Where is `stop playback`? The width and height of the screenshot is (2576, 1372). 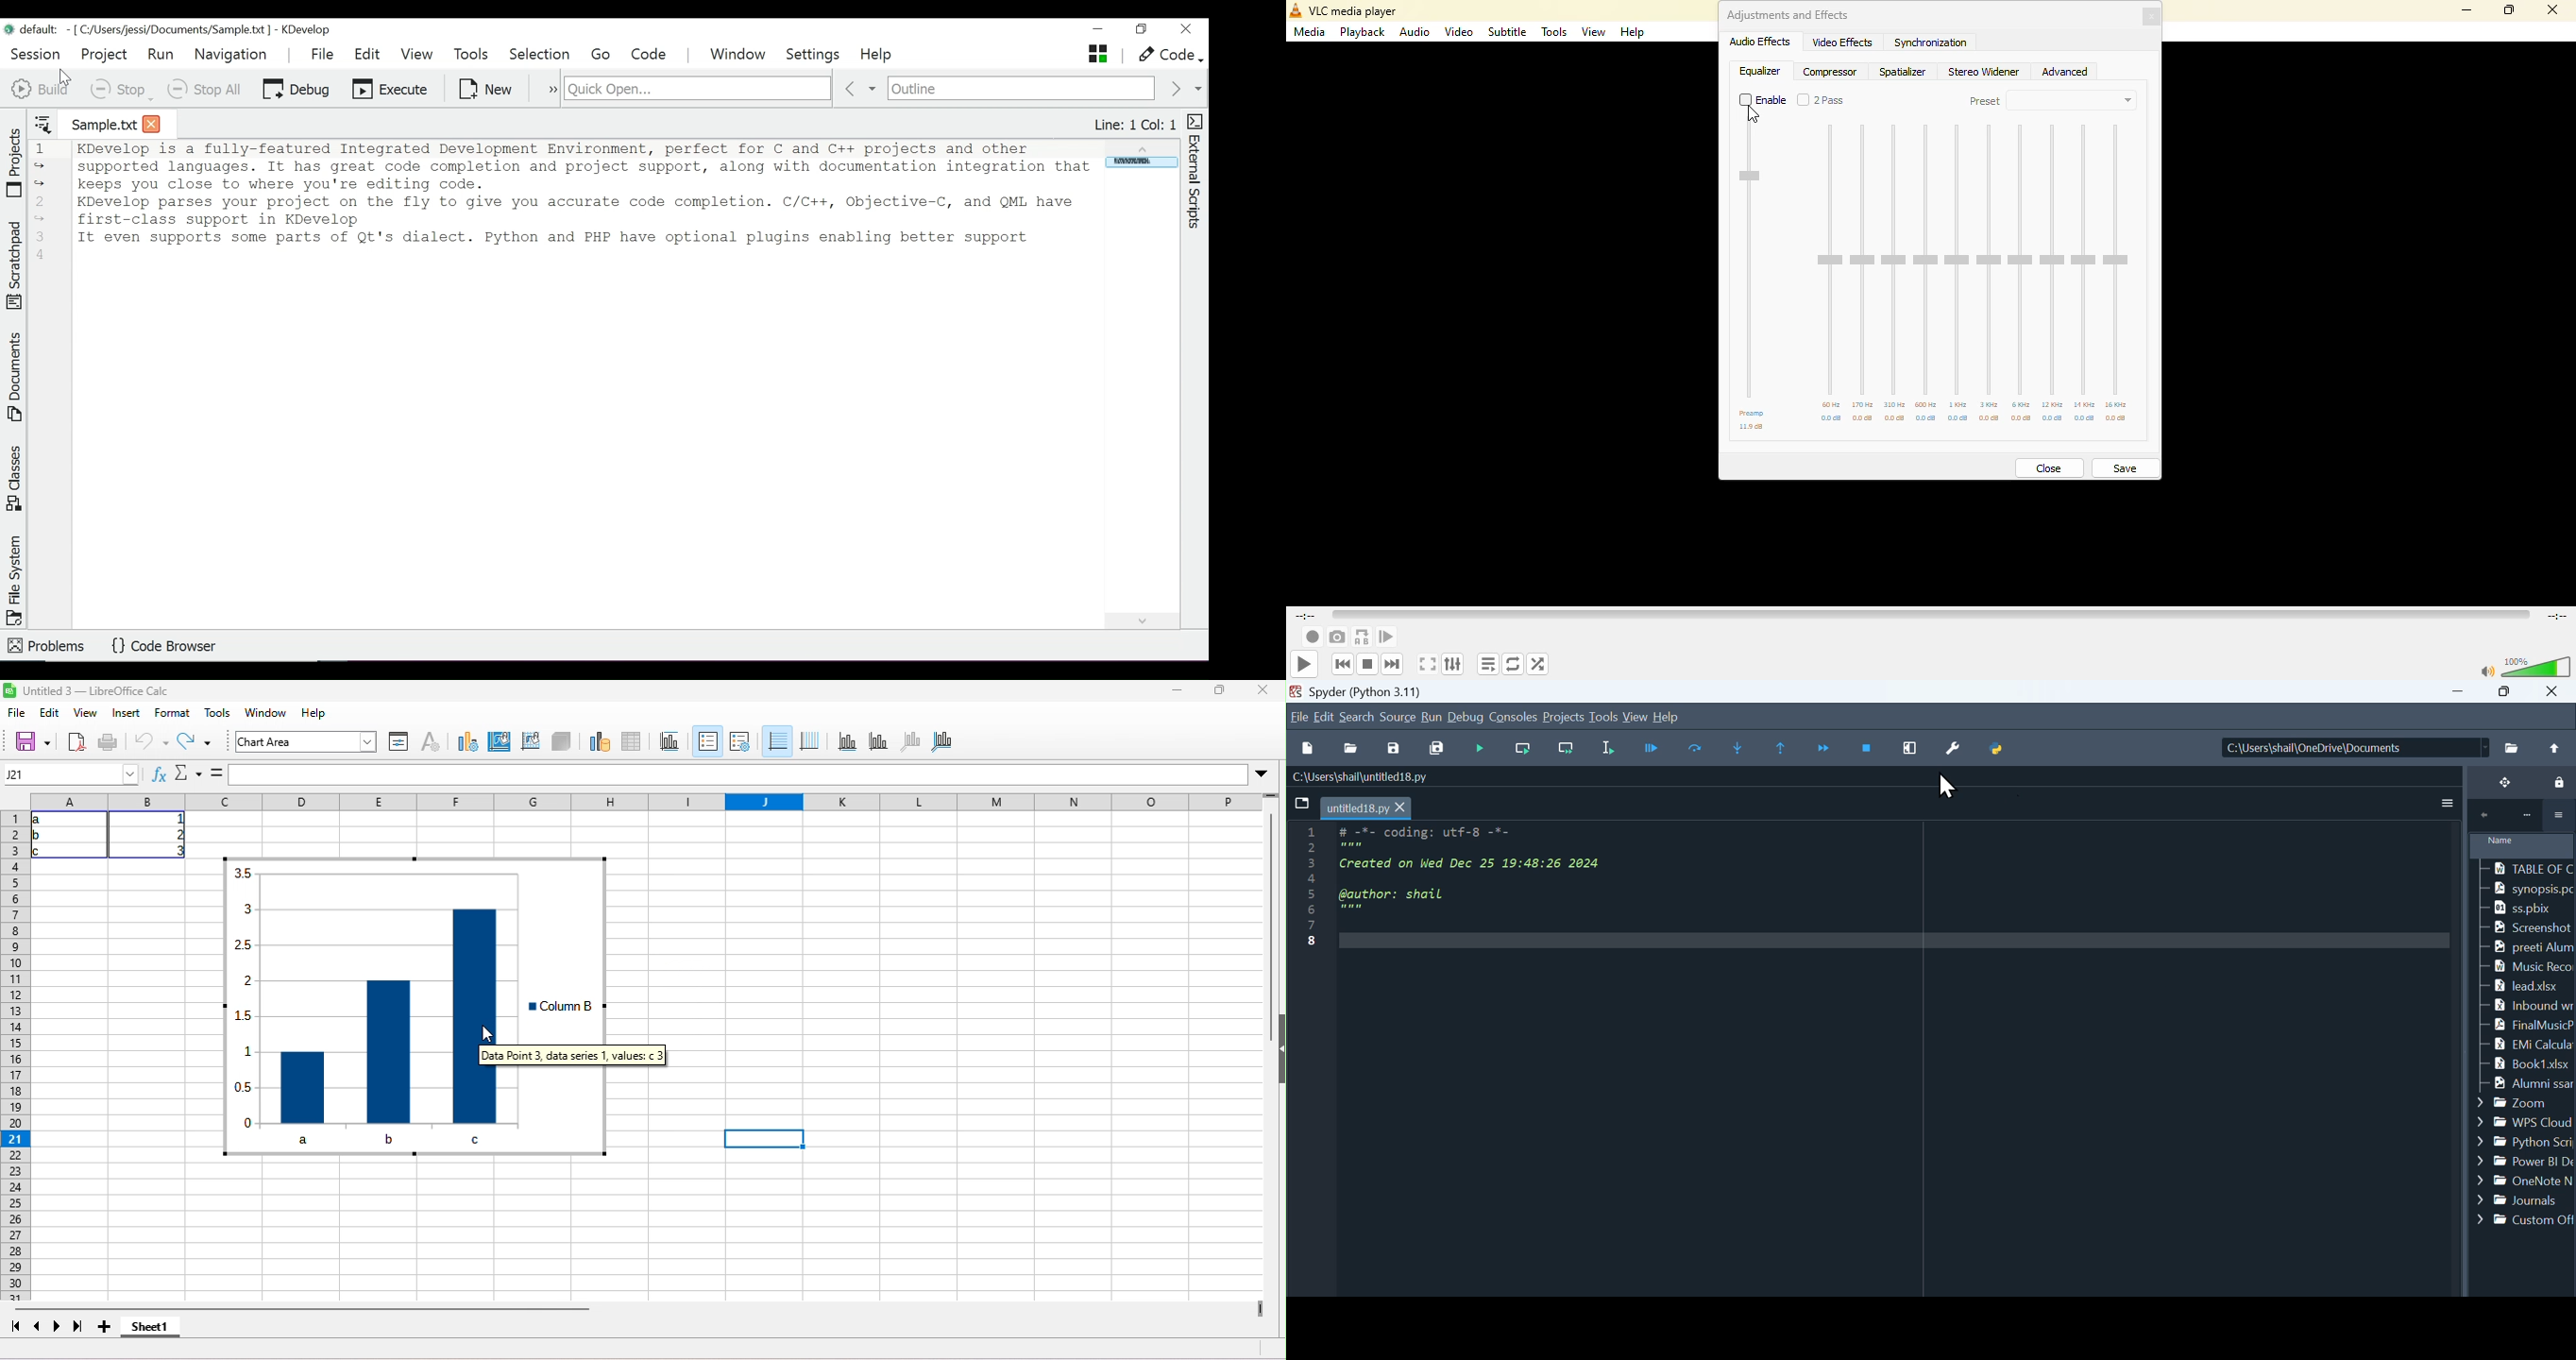
stop playback is located at coordinates (1367, 662).